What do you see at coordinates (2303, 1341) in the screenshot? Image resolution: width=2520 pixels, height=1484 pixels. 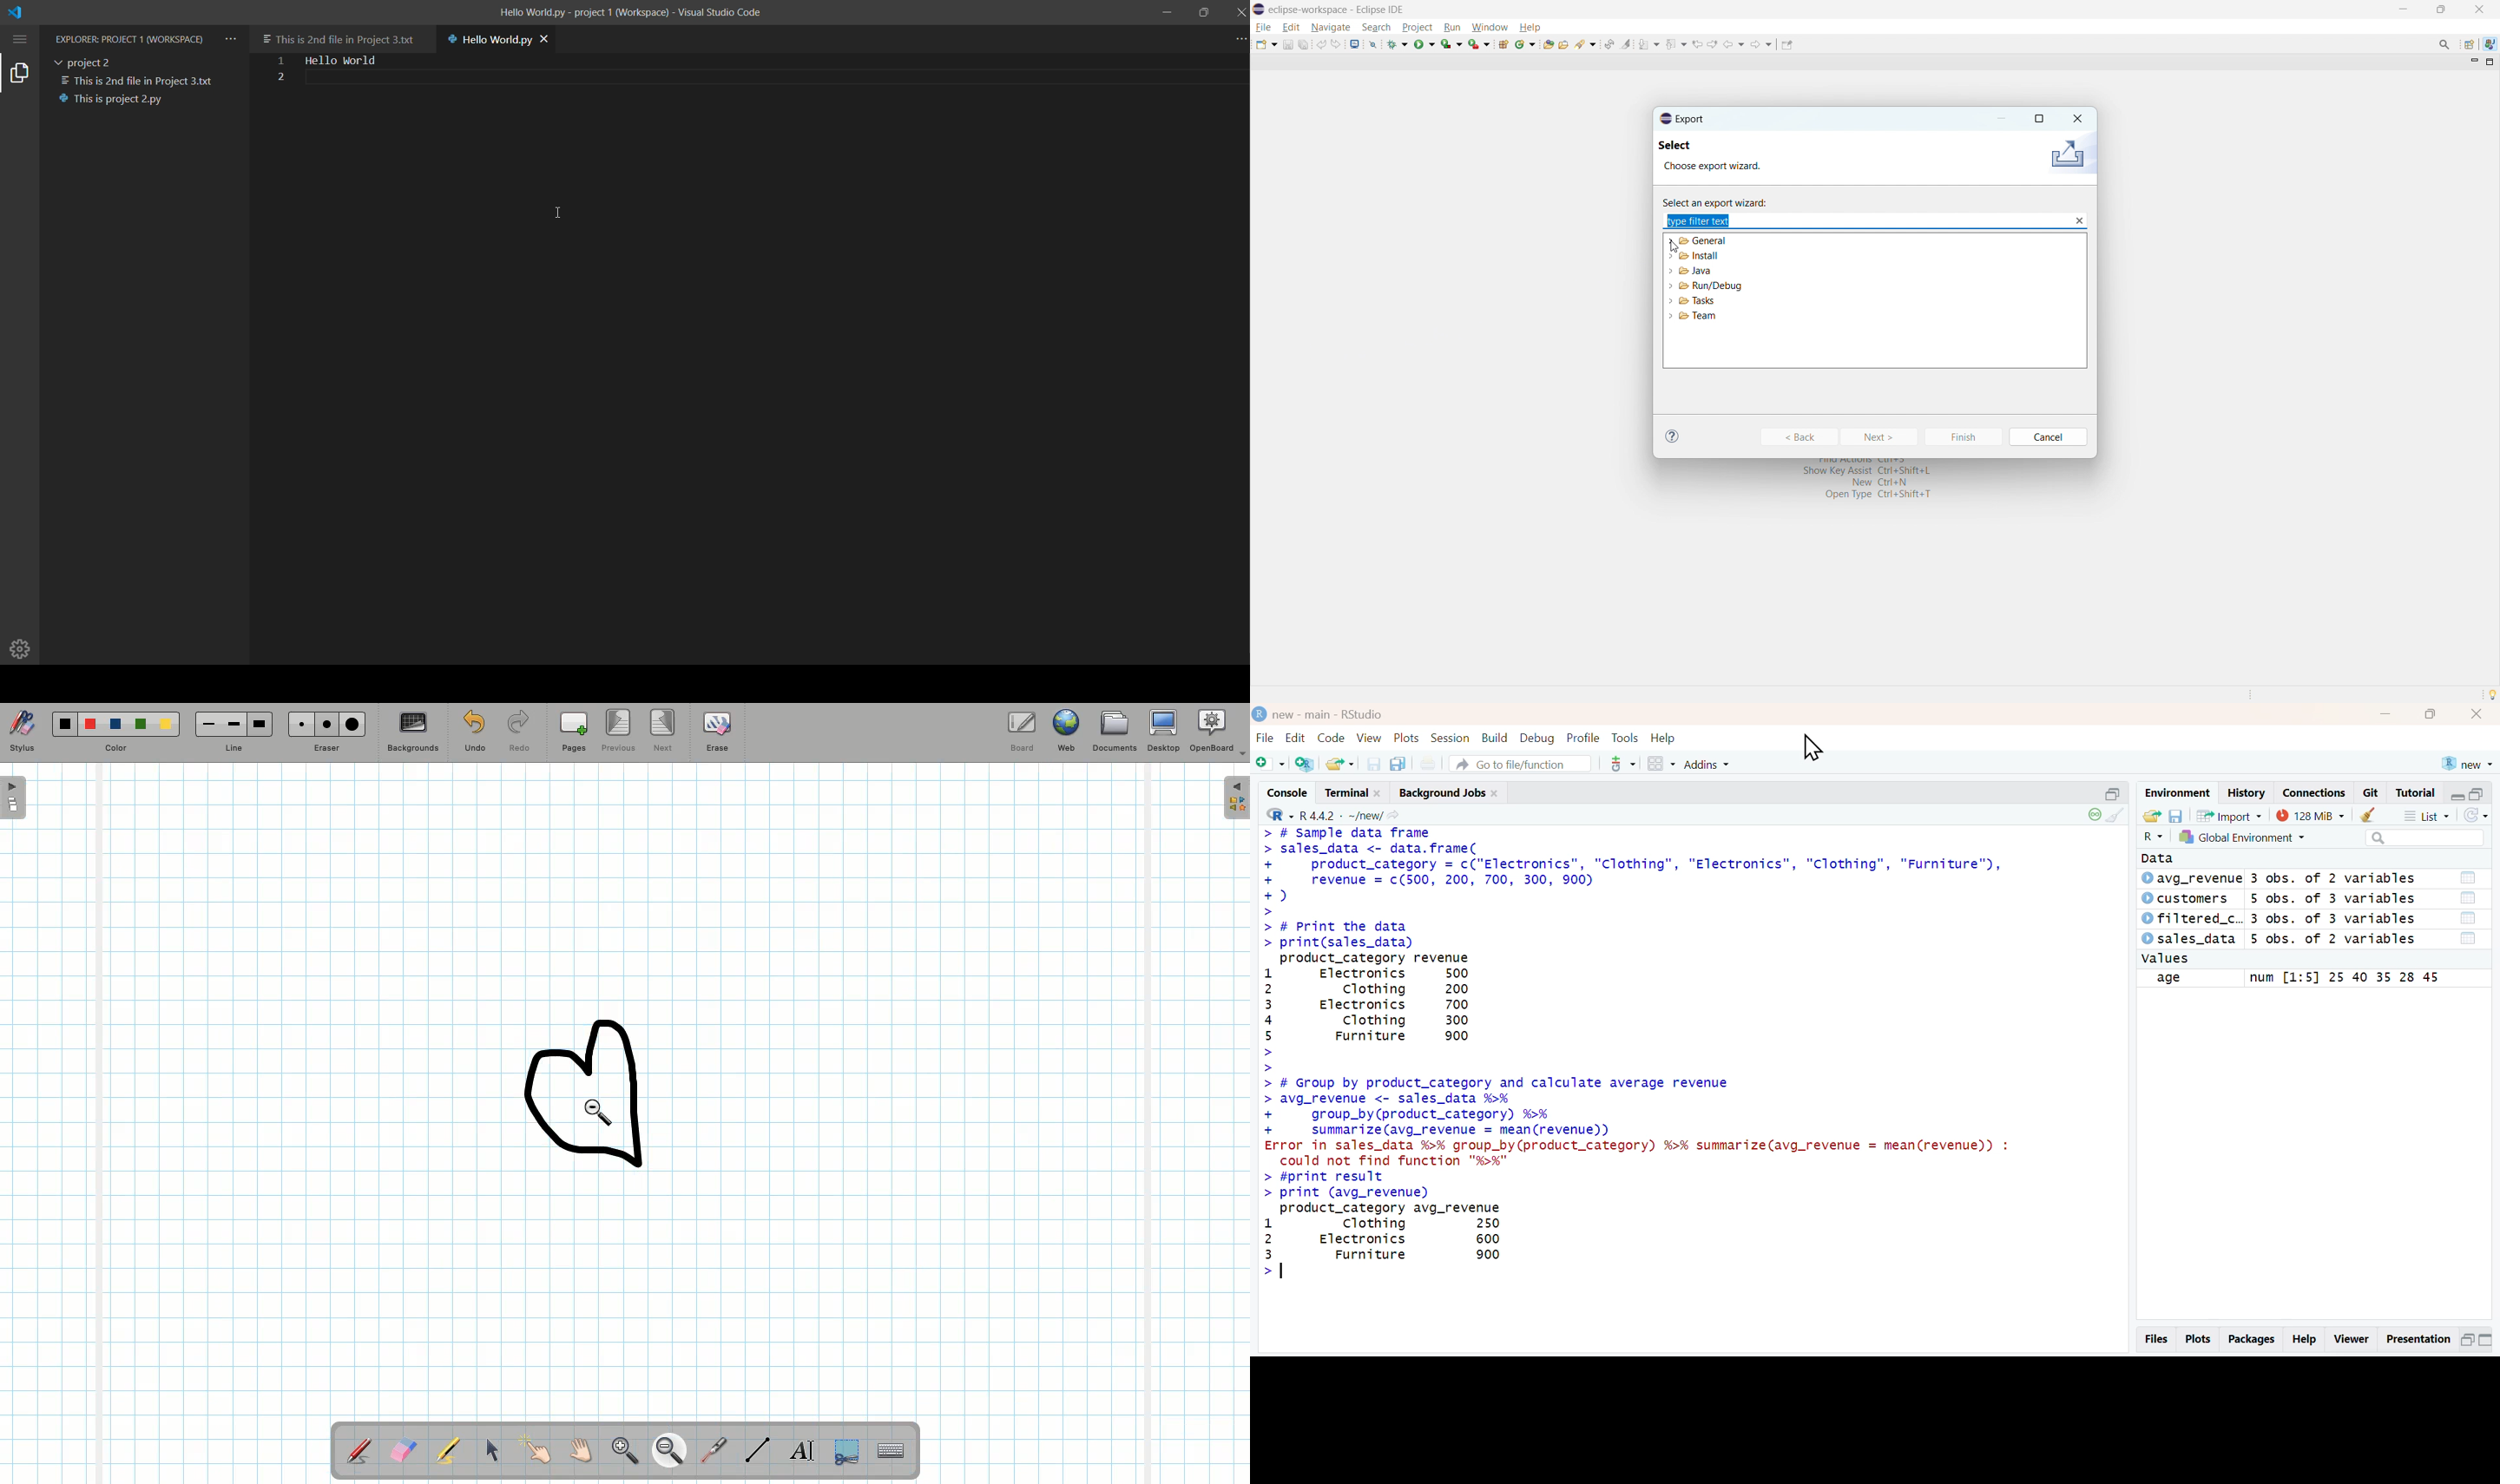 I see `Help` at bounding box center [2303, 1341].